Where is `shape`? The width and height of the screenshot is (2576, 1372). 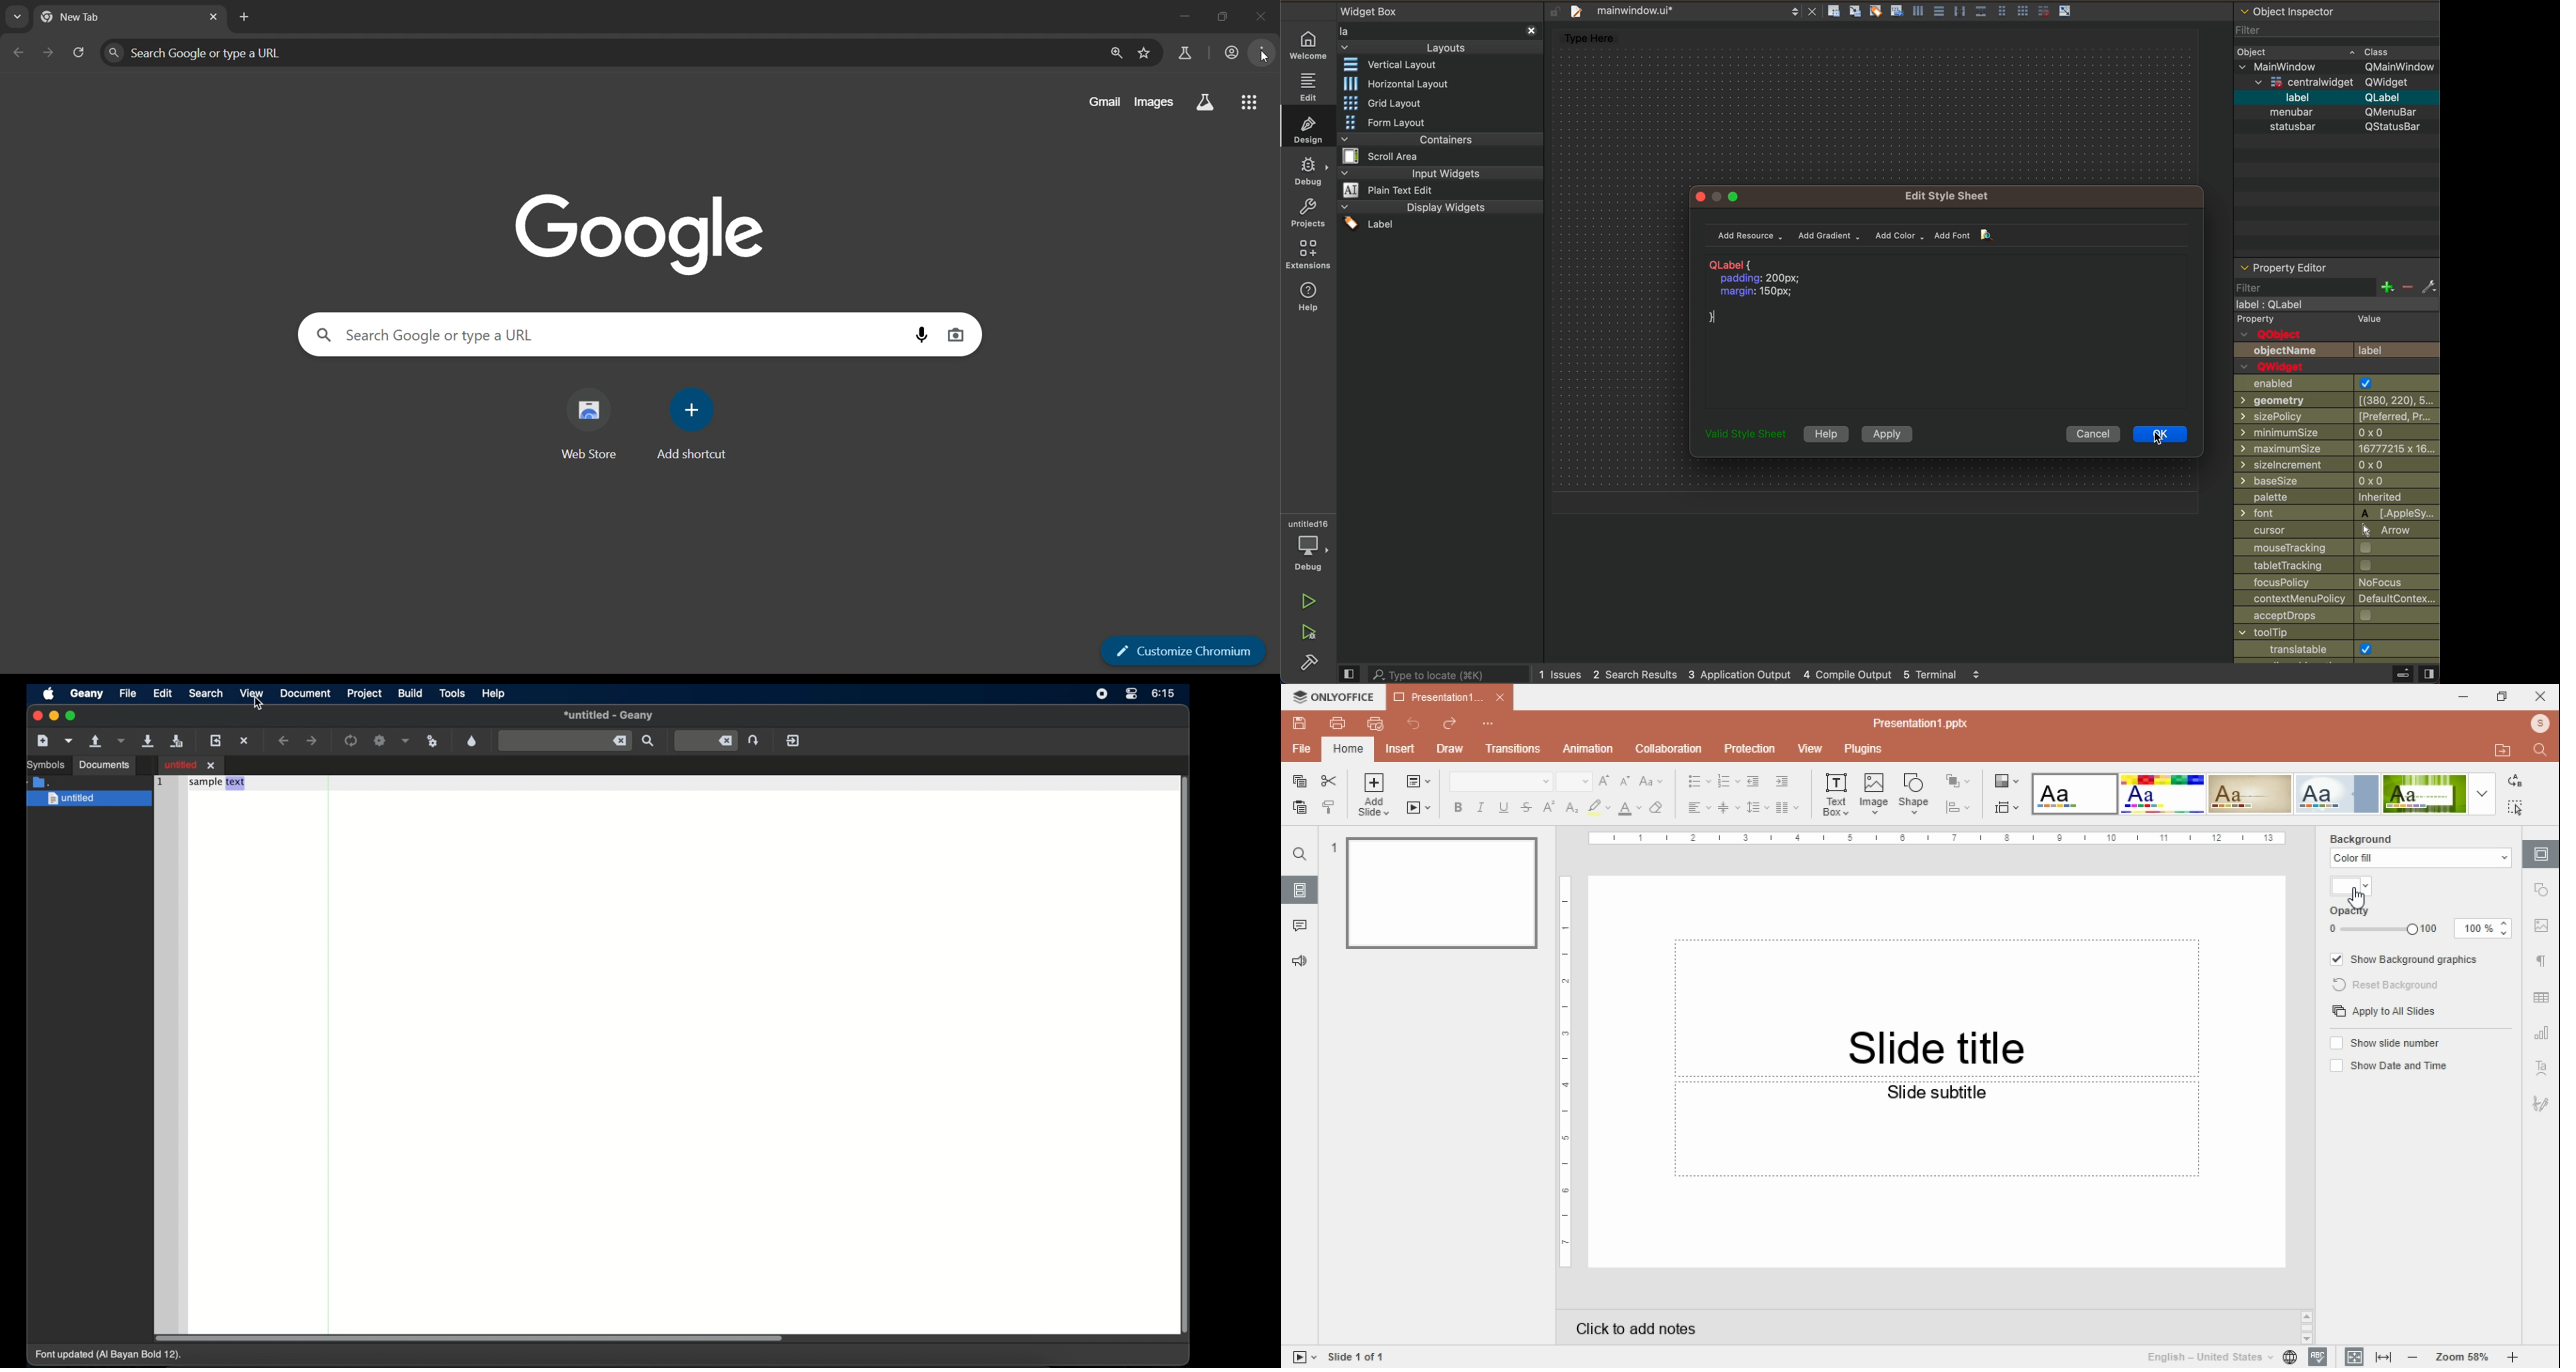 shape is located at coordinates (1914, 795).